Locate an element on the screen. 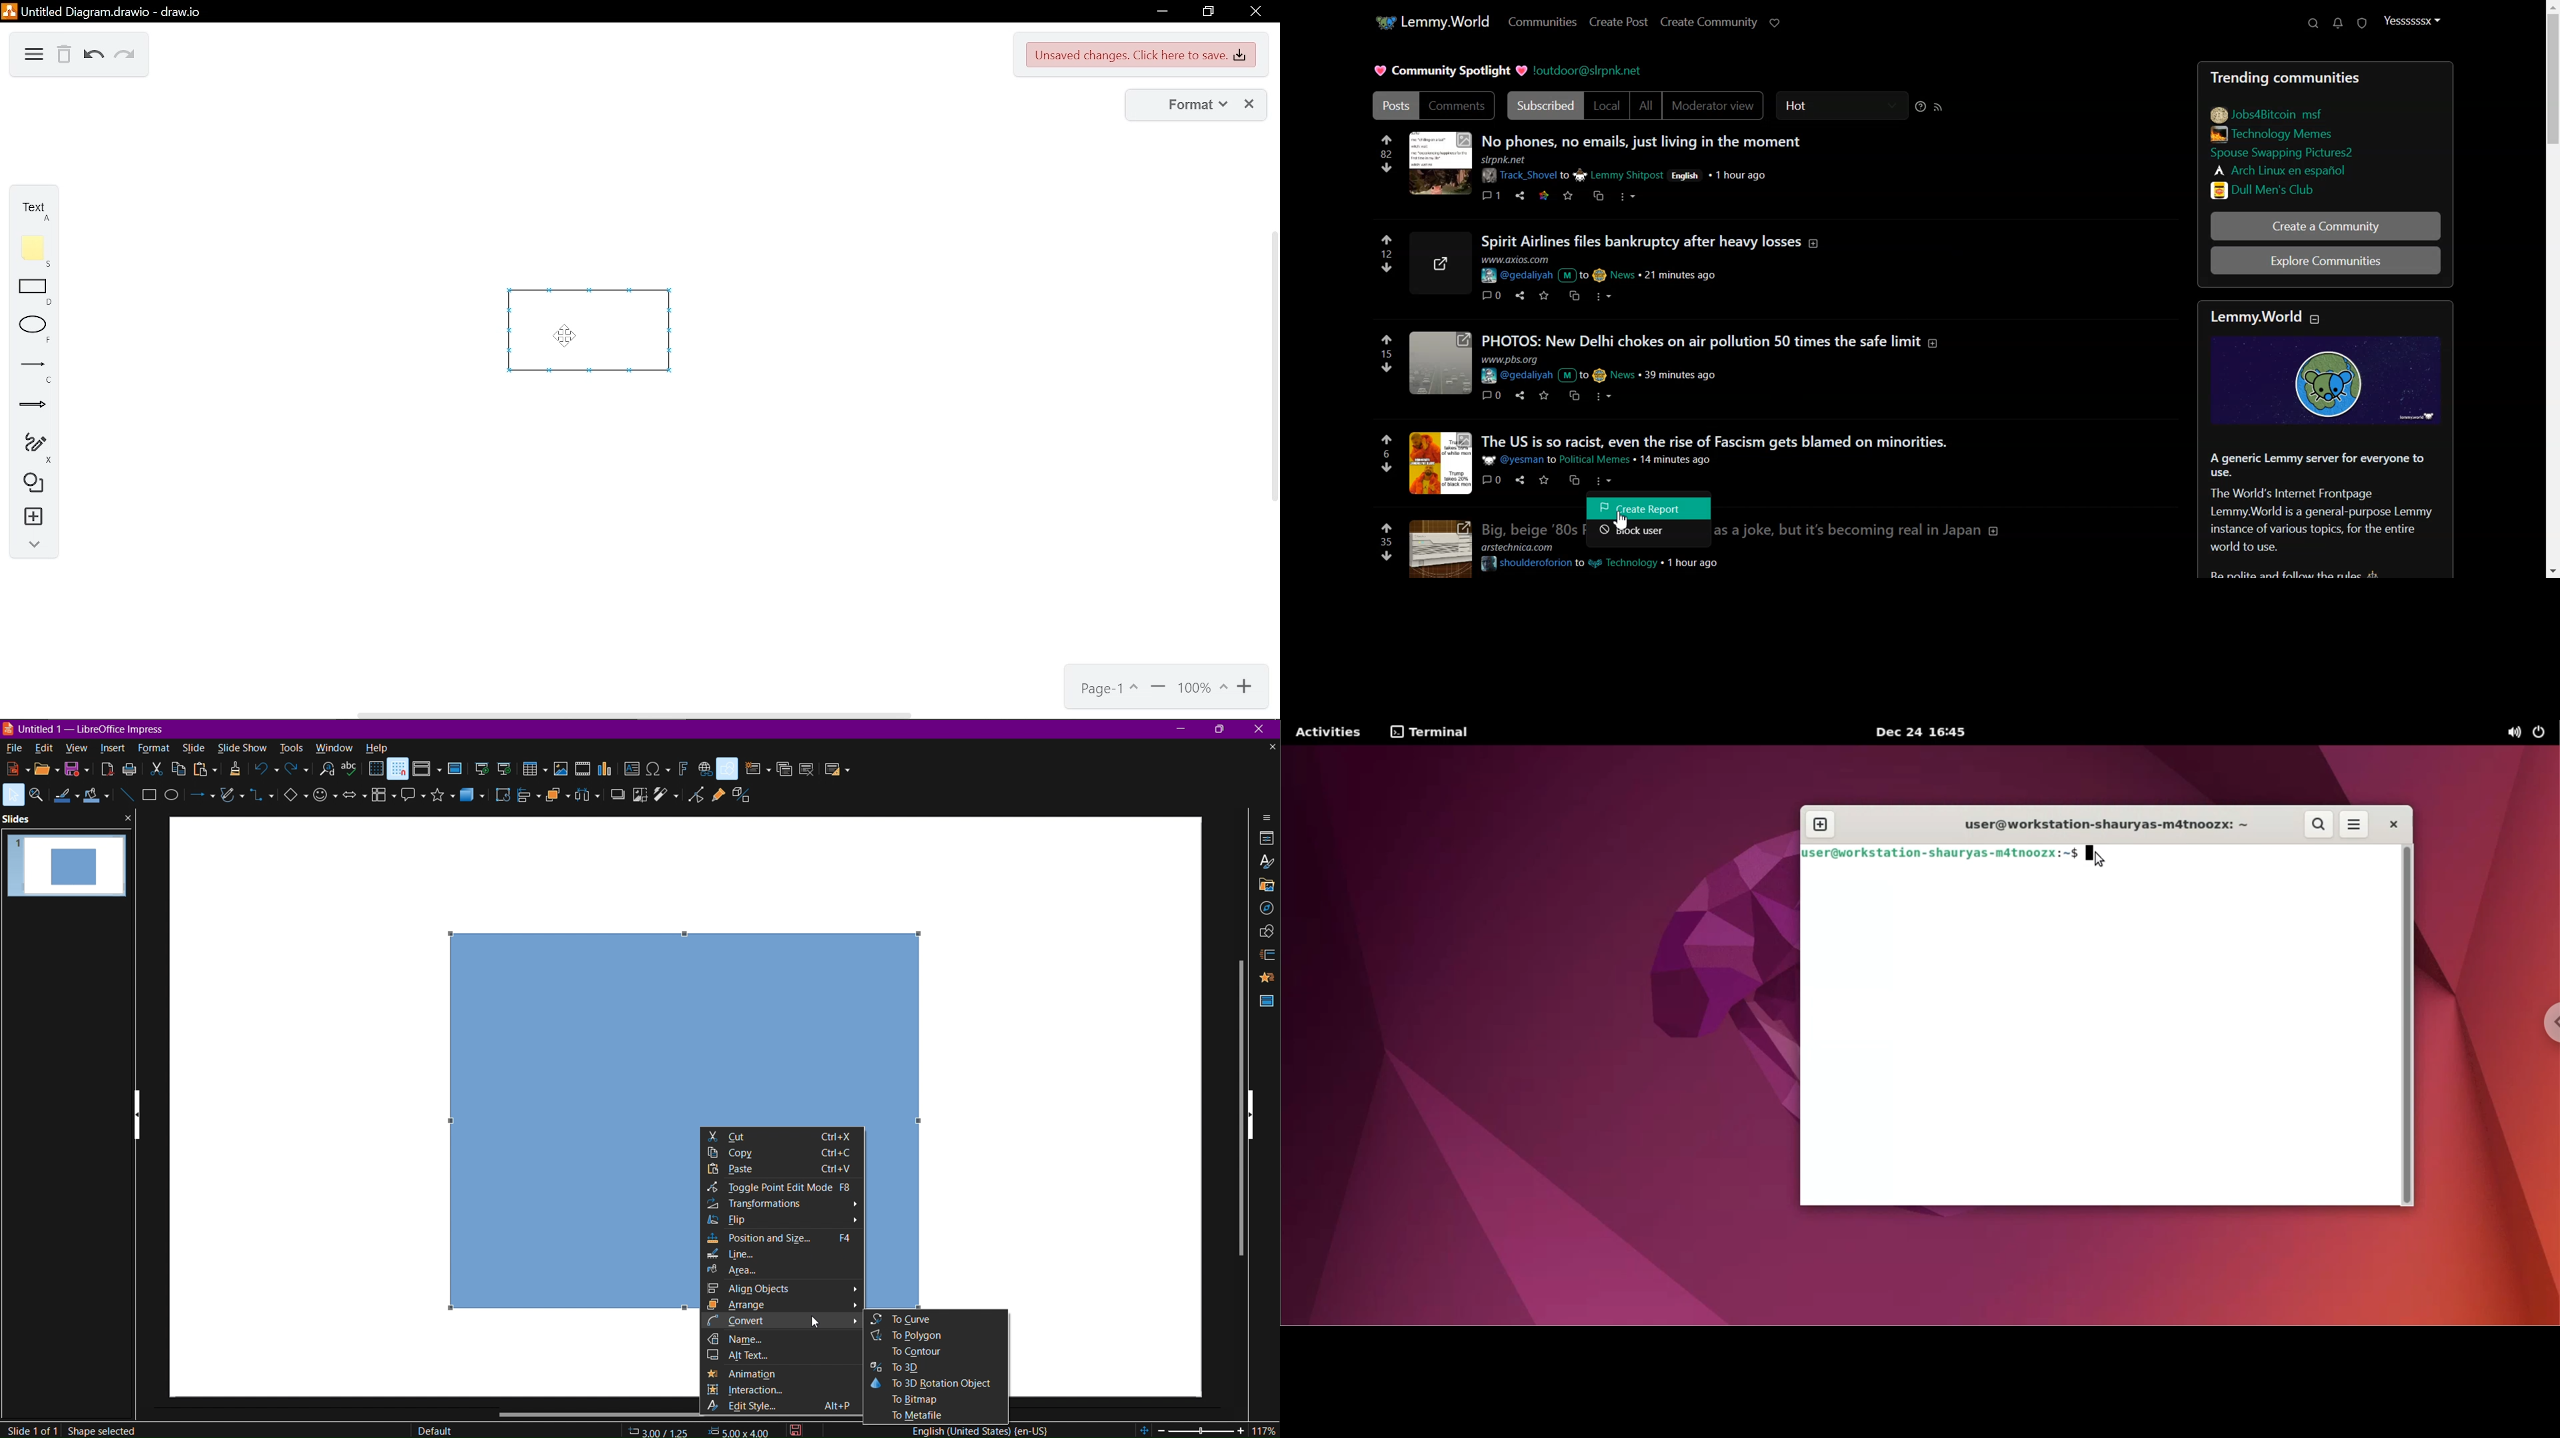 Image resolution: width=2576 pixels, height=1456 pixels. Zoom is located at coordinates (37, 796).